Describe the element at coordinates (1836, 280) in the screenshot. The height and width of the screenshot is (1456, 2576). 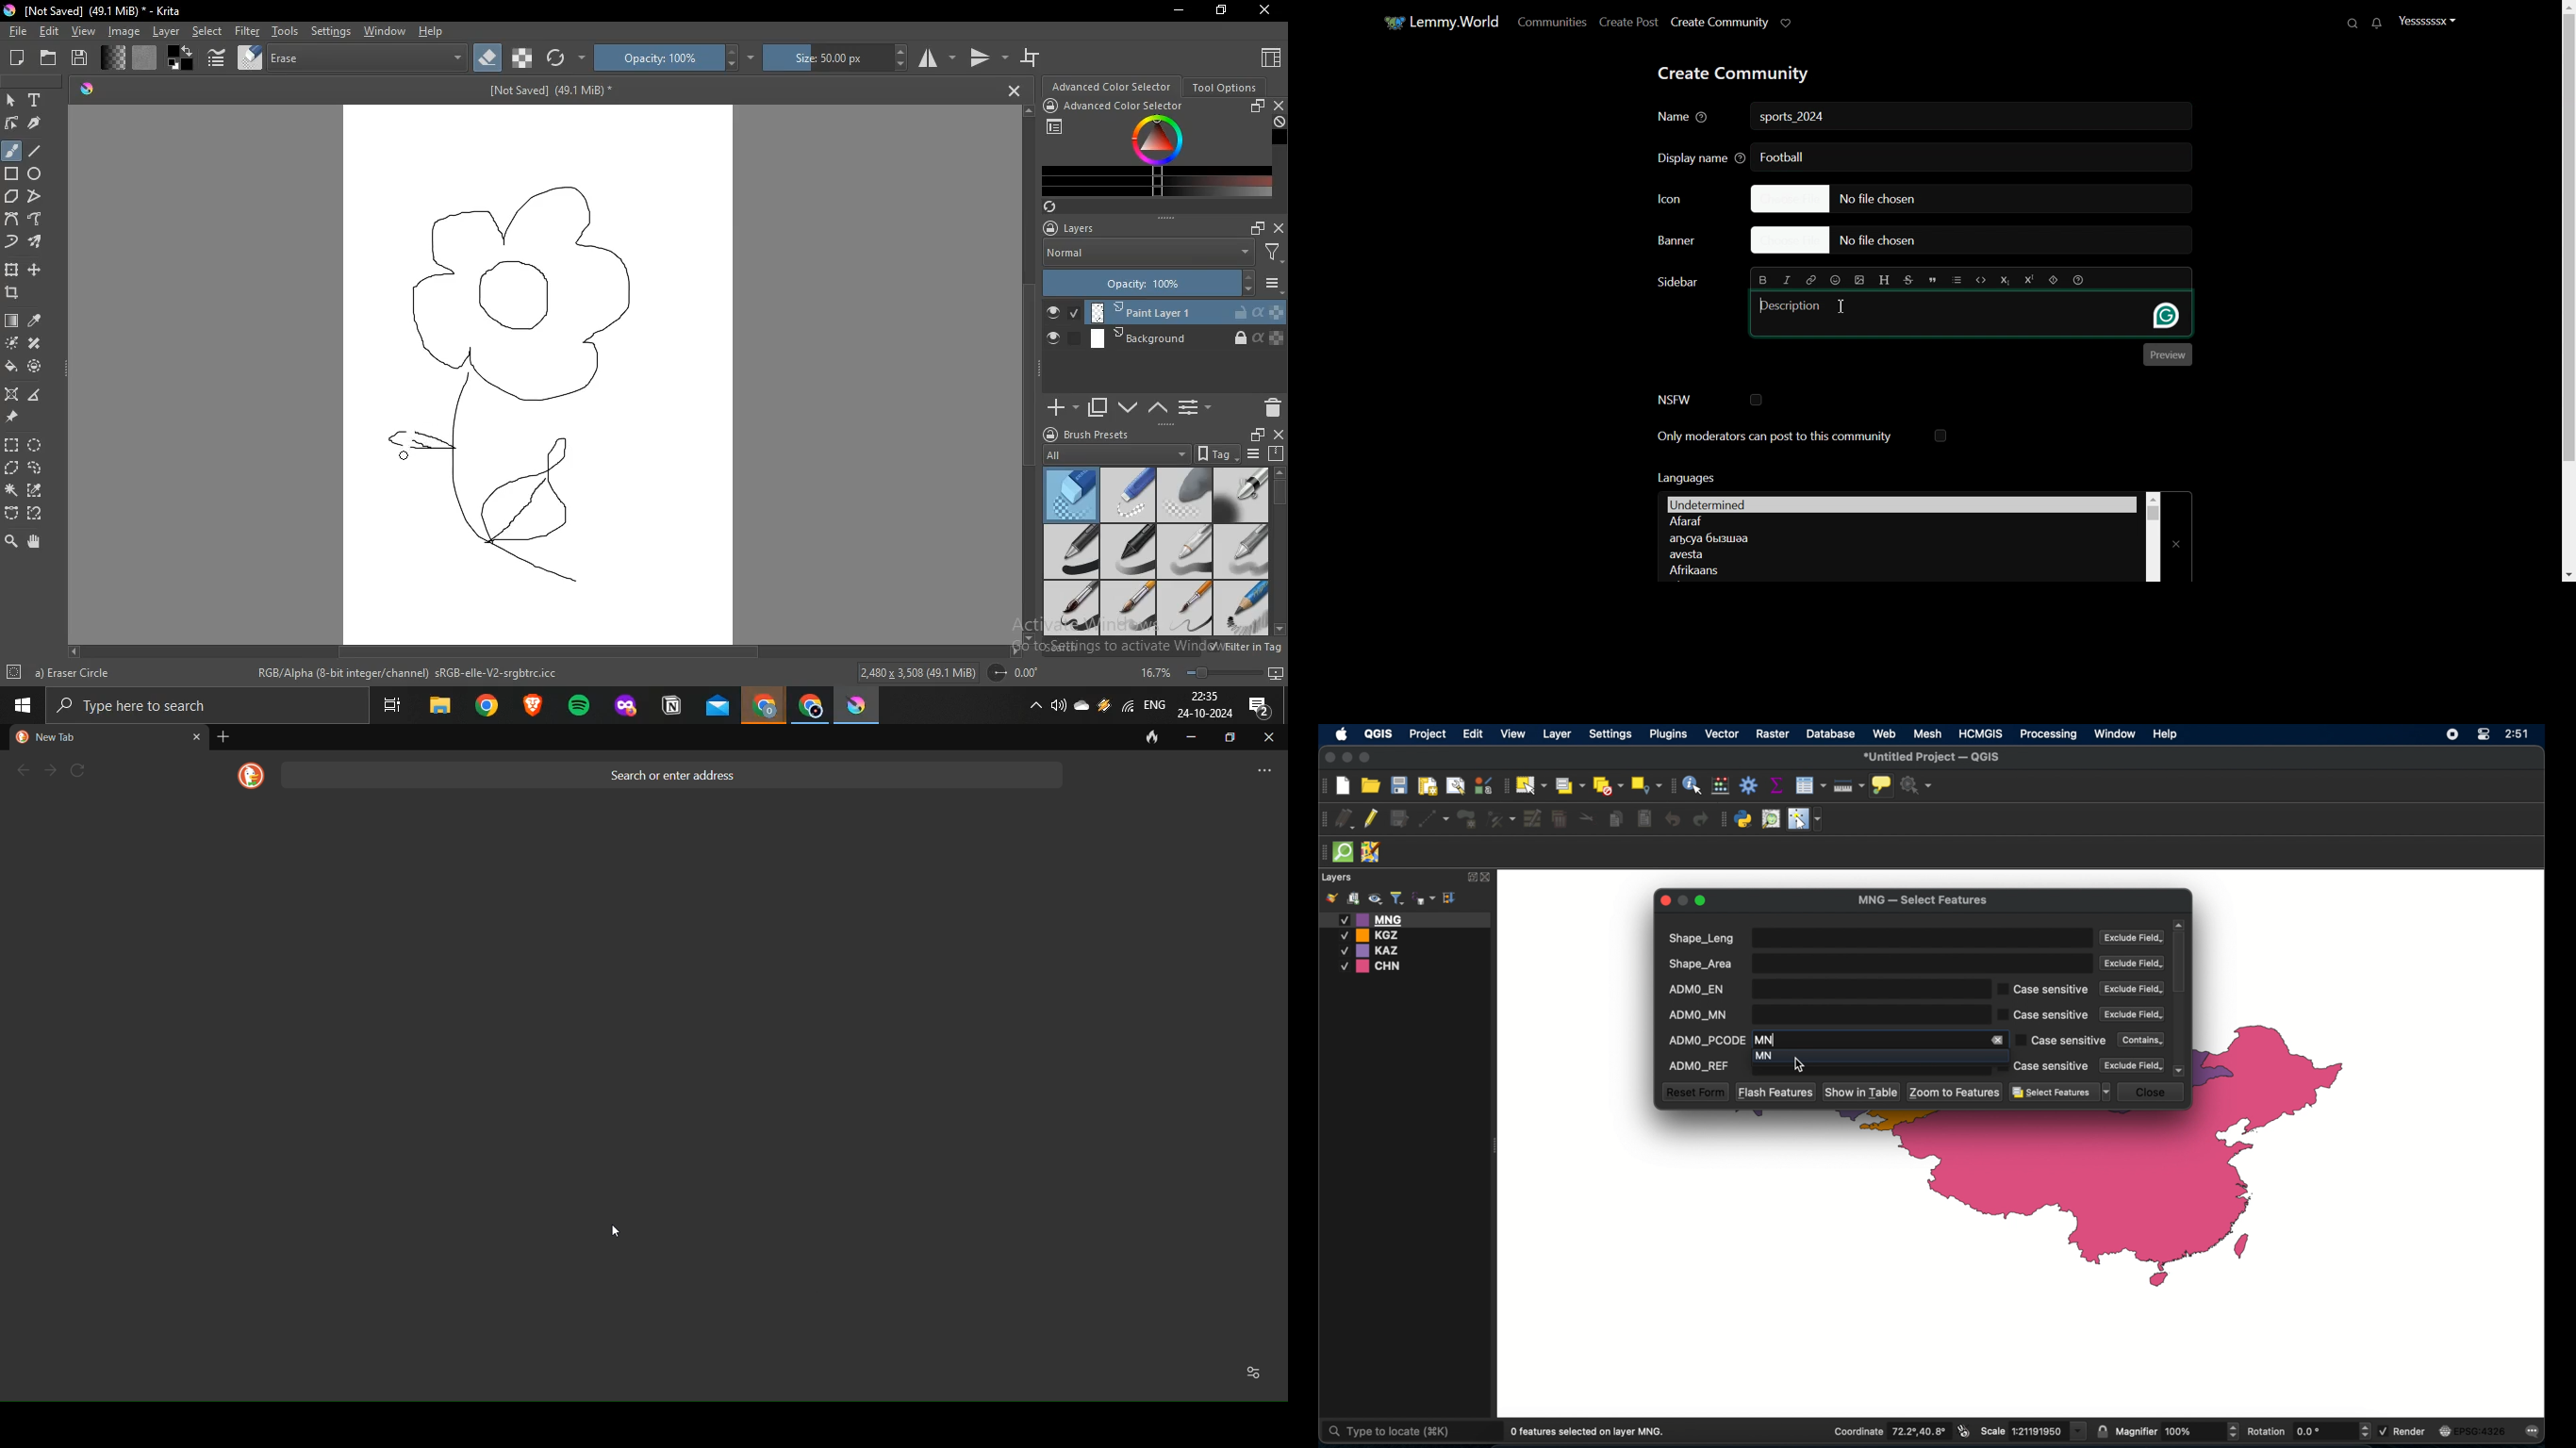
I see `Emoji` at that location.